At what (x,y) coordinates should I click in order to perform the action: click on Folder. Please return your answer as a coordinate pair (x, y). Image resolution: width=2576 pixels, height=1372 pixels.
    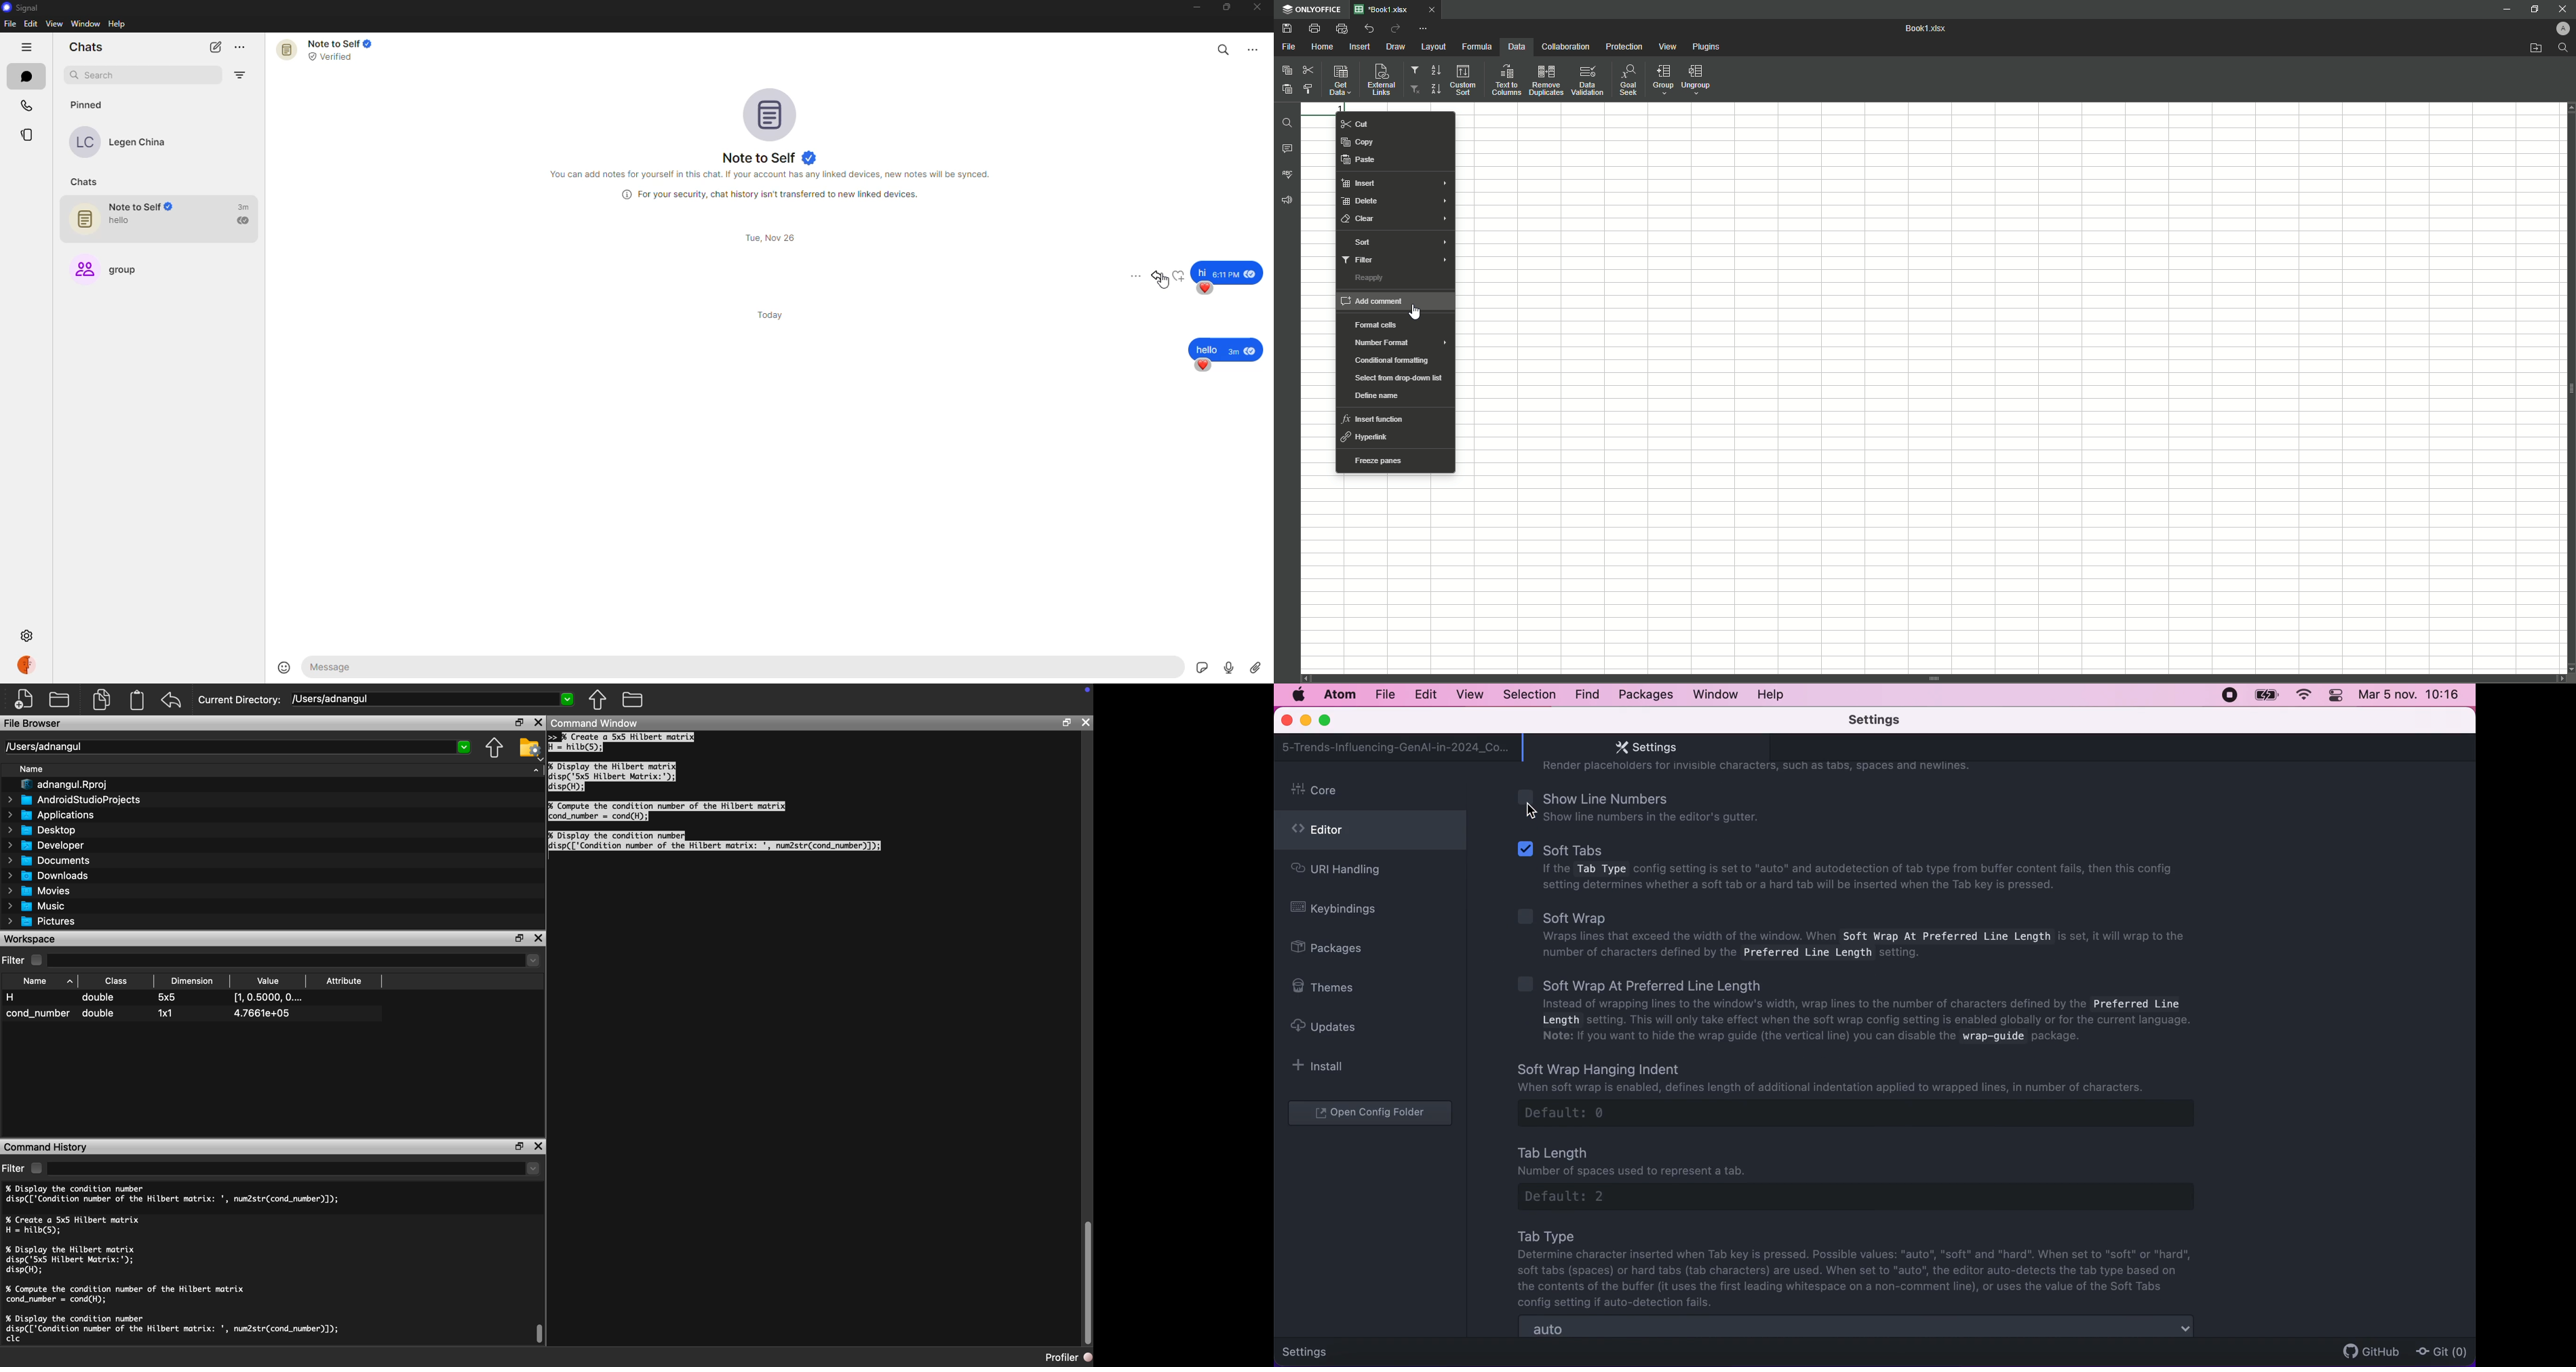
    Looking at the image, I should click on (633, 700).